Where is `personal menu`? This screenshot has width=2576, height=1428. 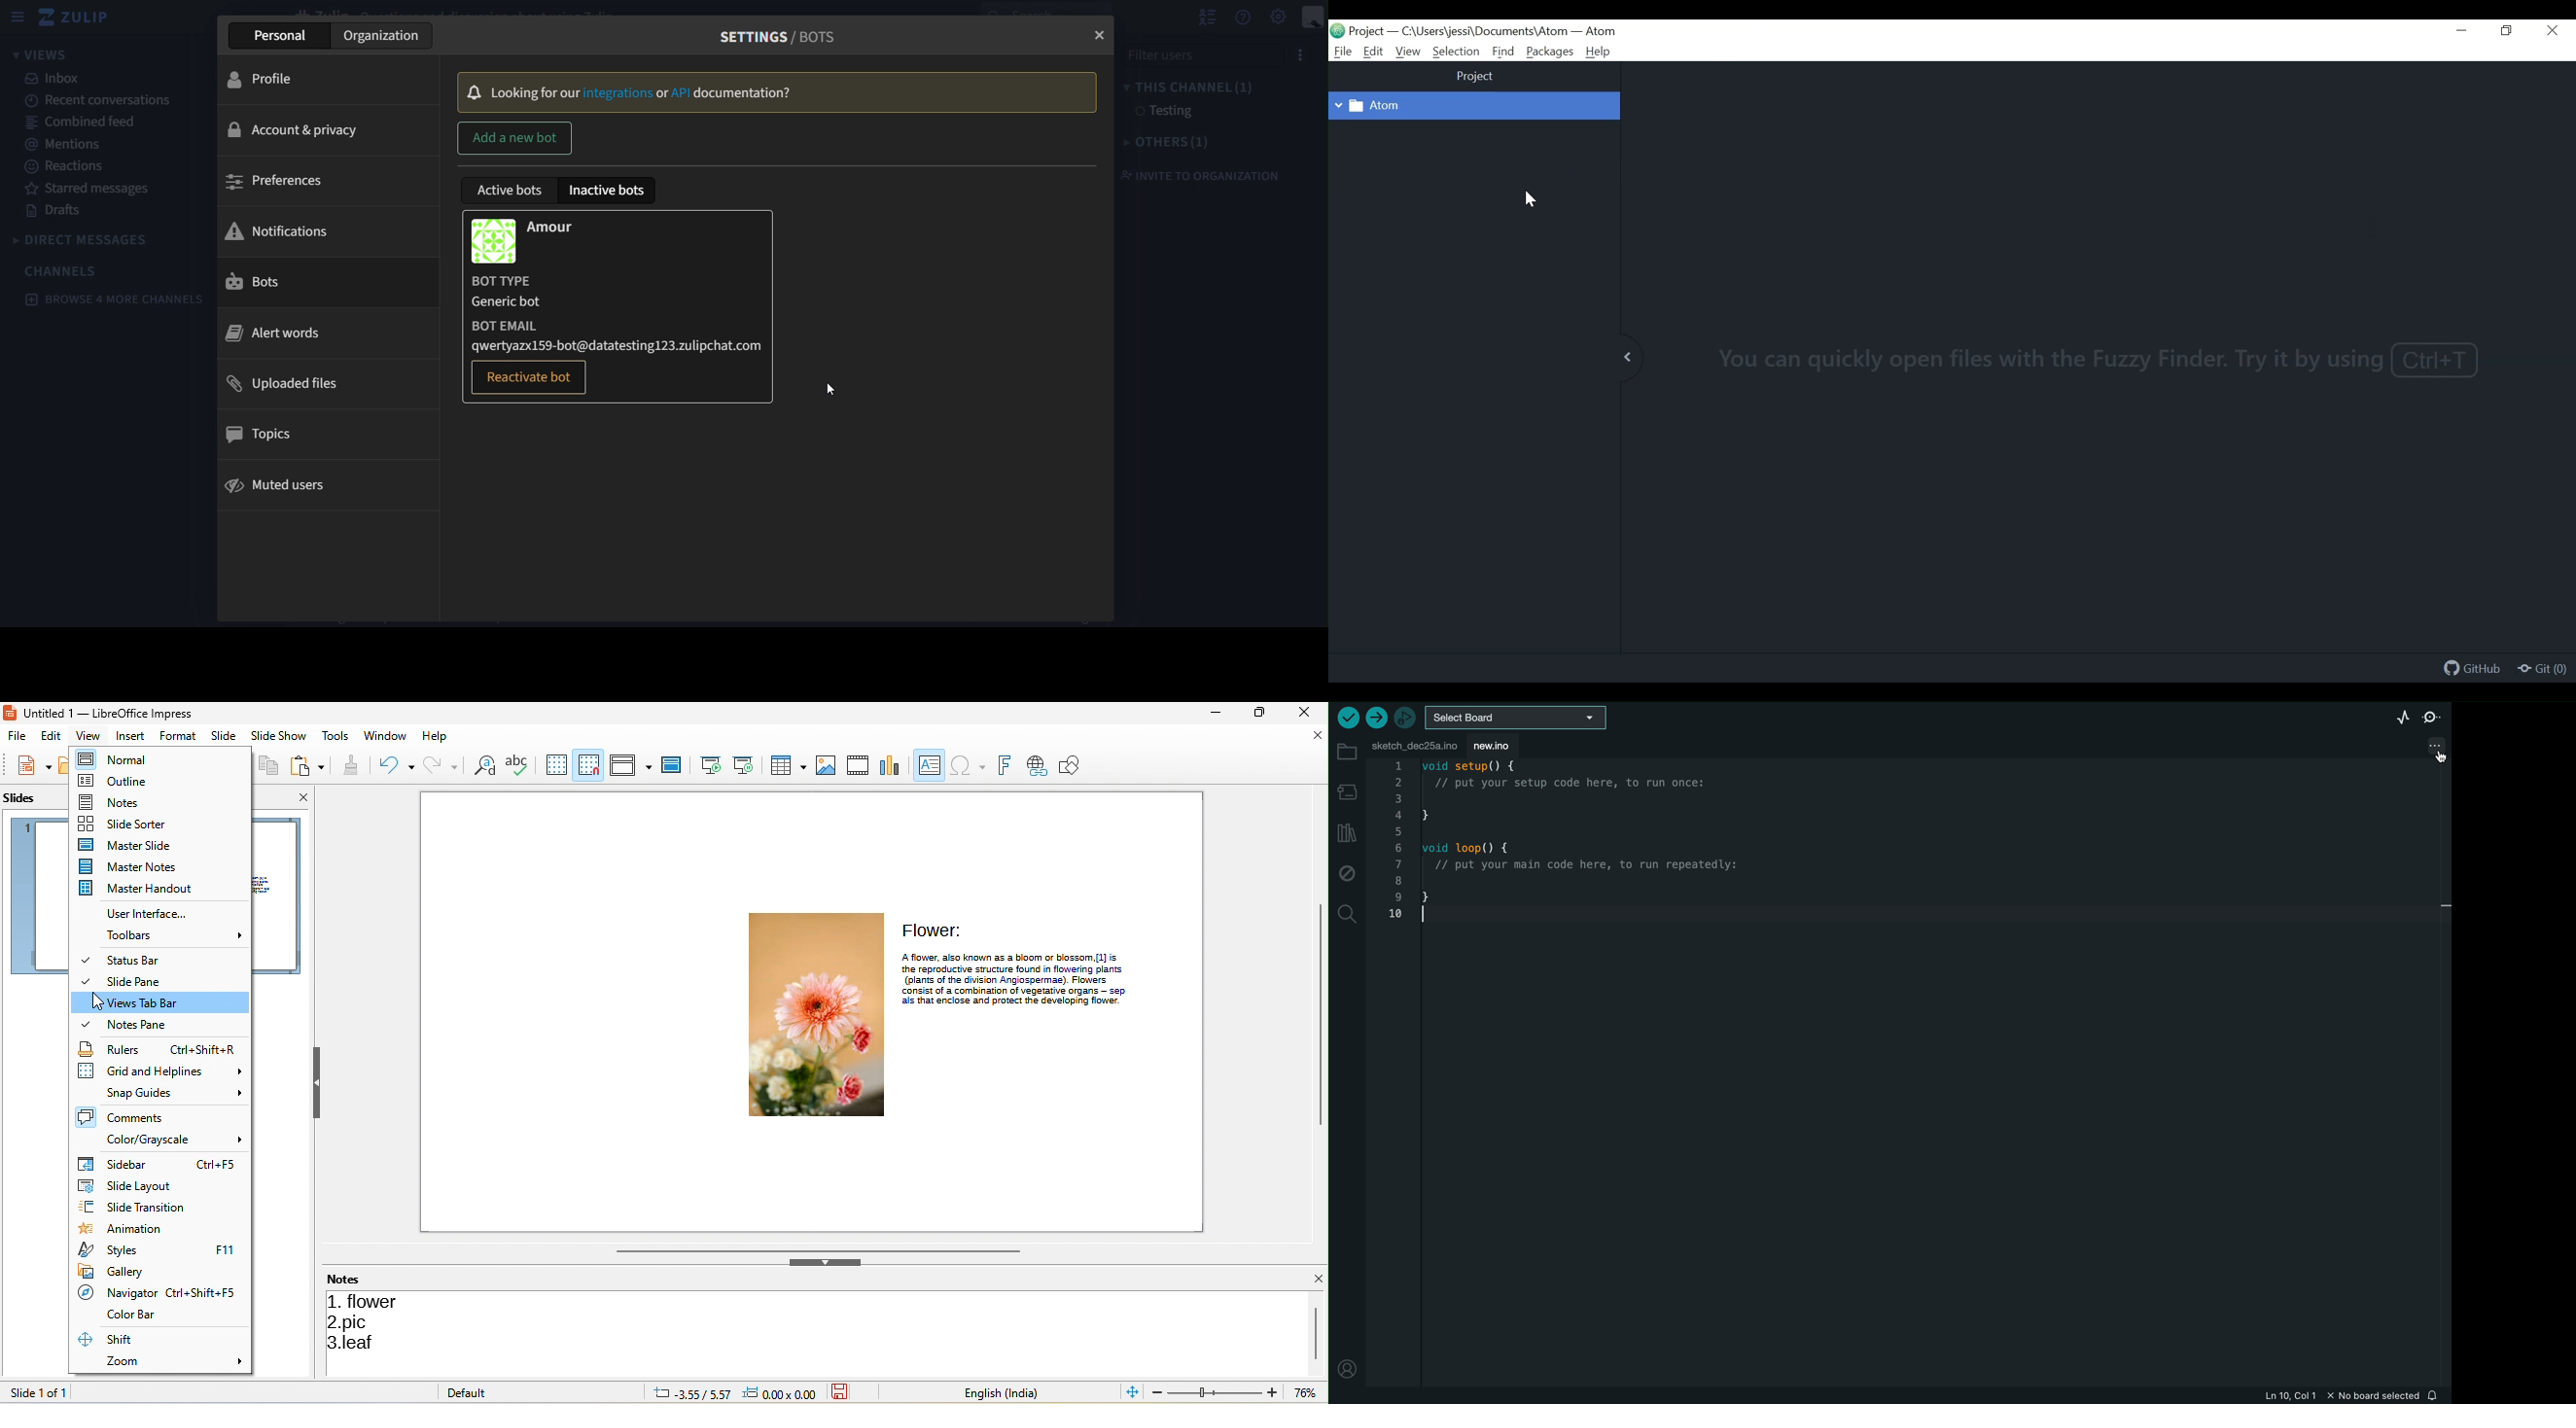 personal menu is located at coordinates (1314, 18).